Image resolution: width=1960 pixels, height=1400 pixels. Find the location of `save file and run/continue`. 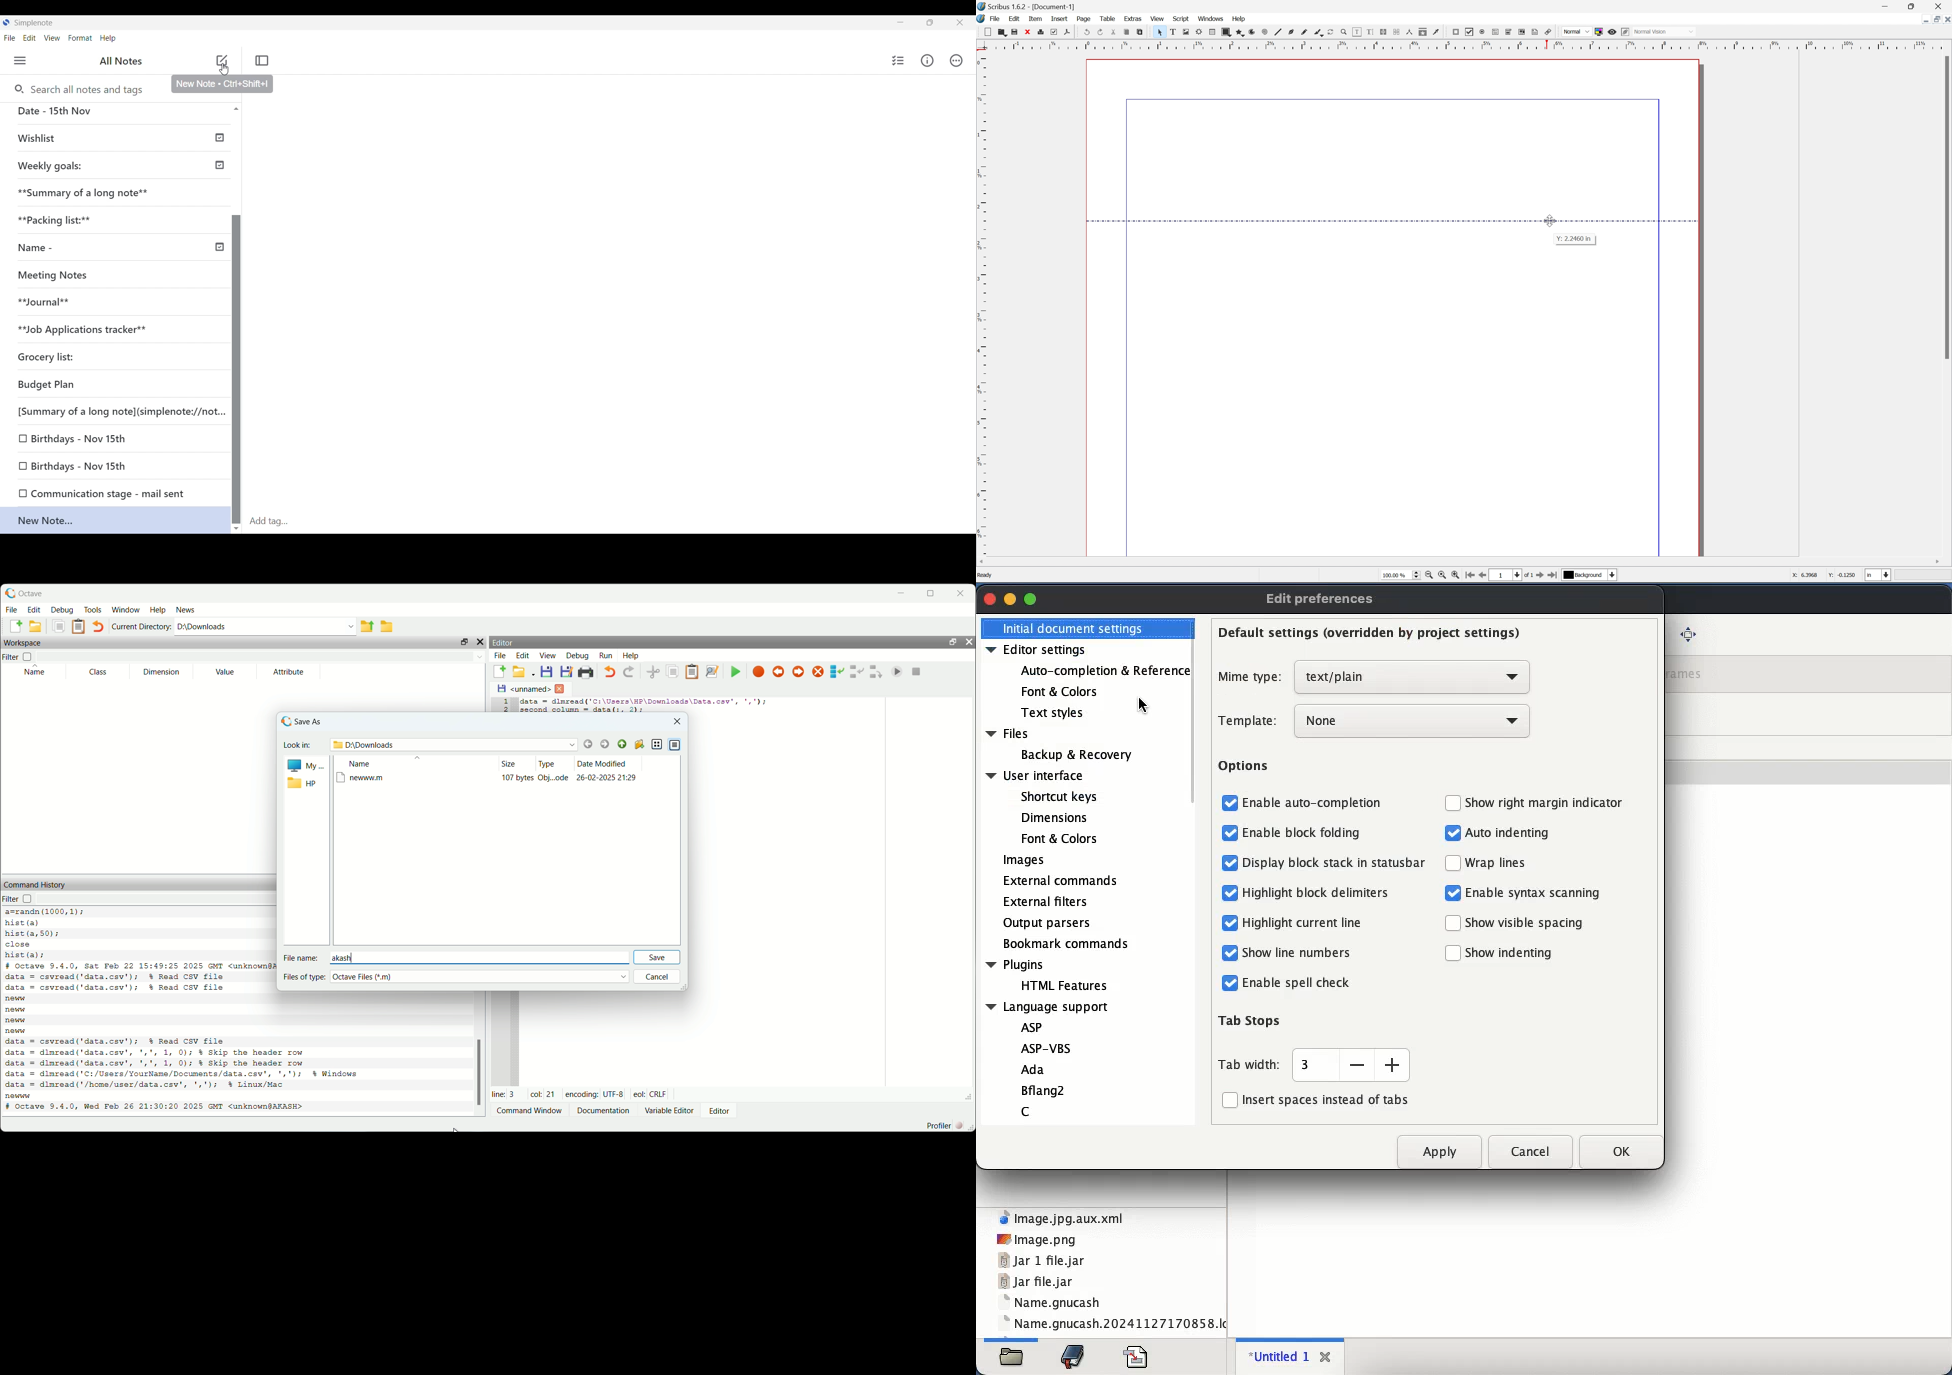

save file and run/continue is located at coordinates (735, 671).